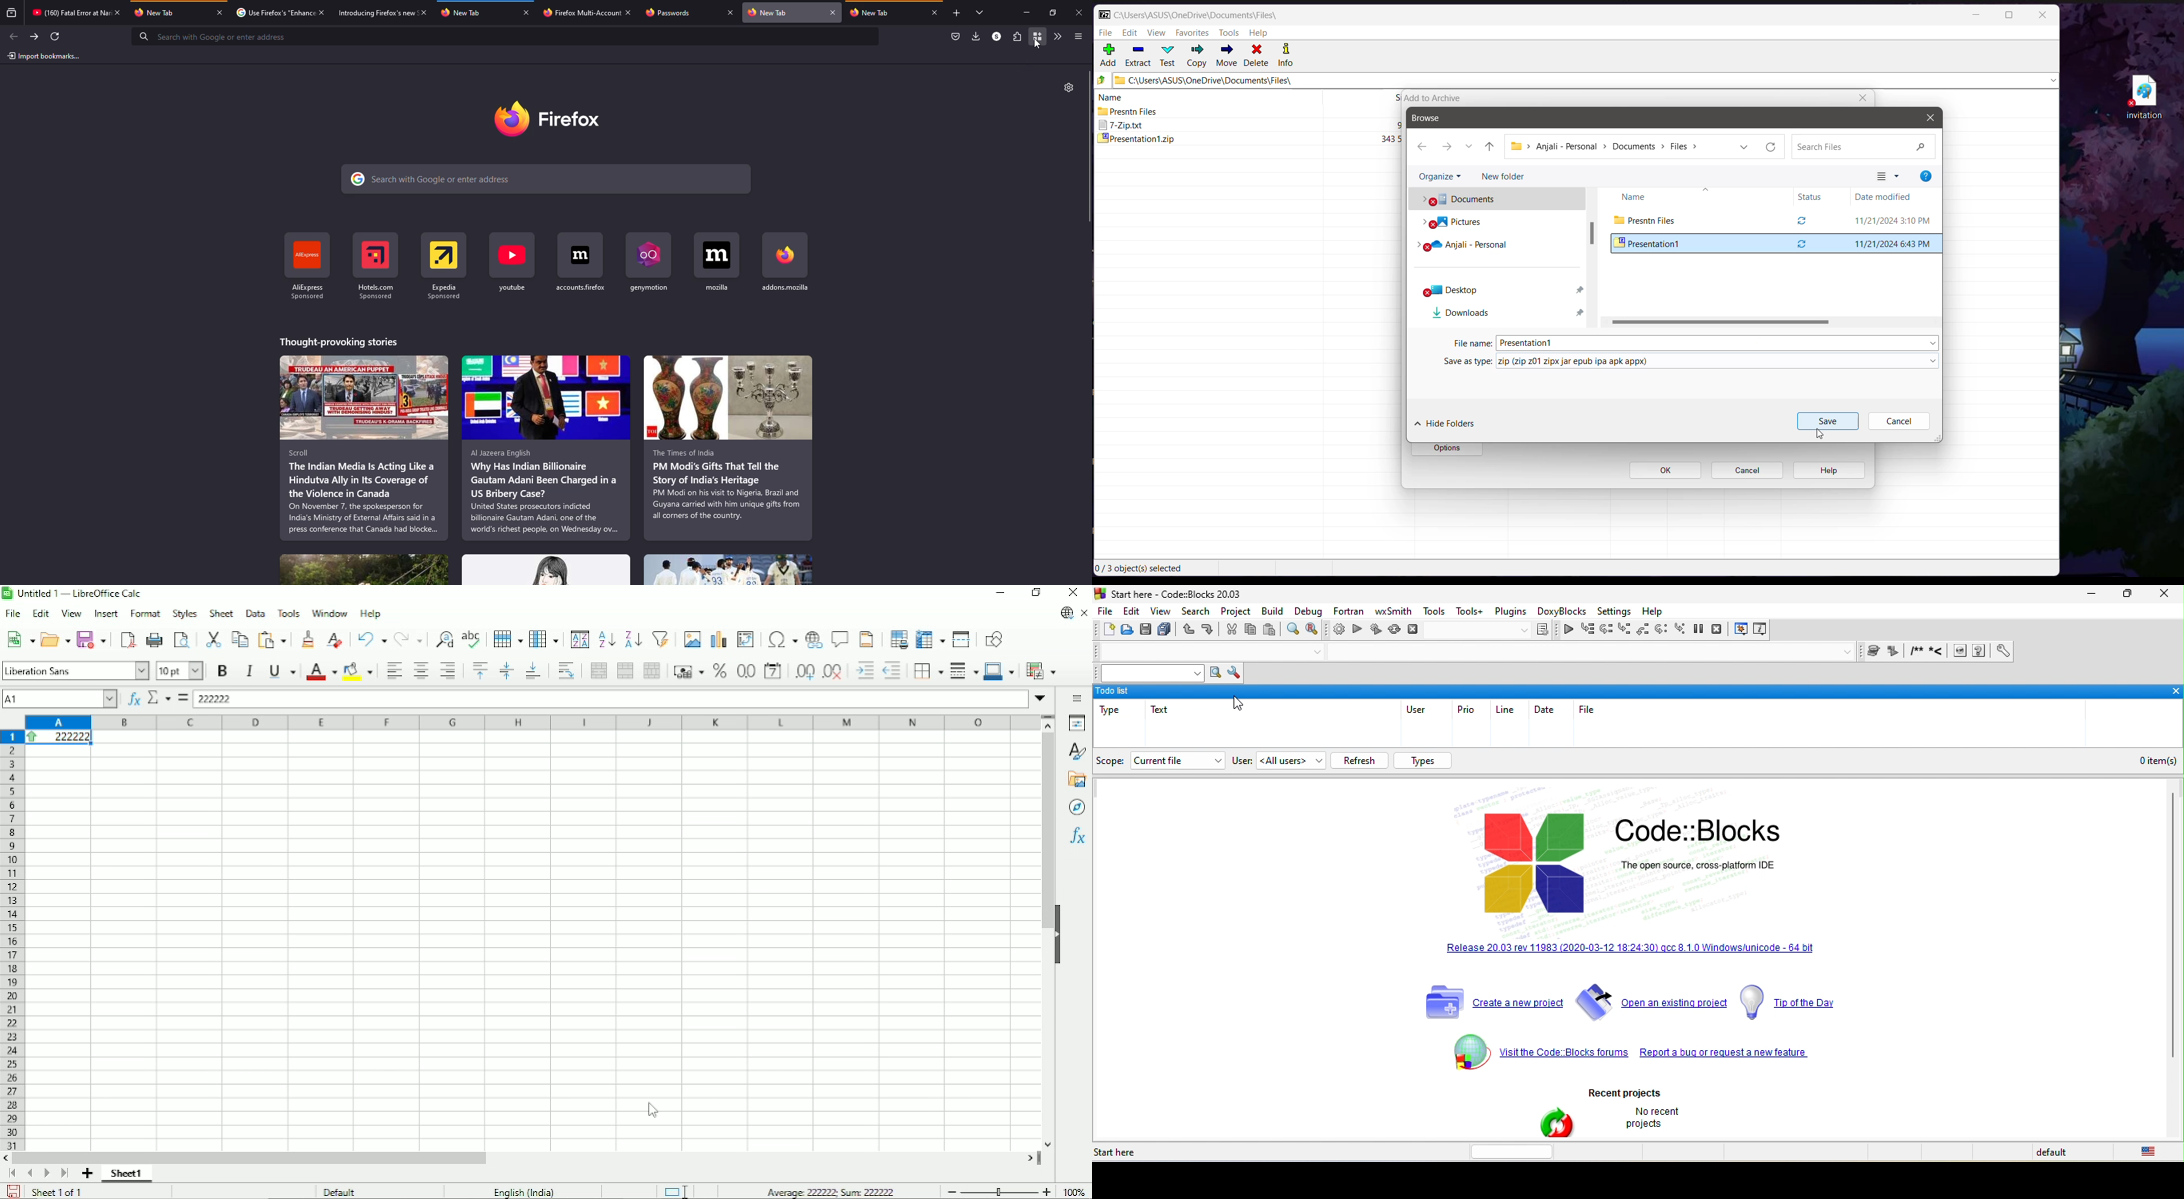 The height and width of the screenshot is (1204, 2184). What do you see at coordinates (532, 671) in the screenshot?
I see `Align bottom` at bounding box center [532, 671].